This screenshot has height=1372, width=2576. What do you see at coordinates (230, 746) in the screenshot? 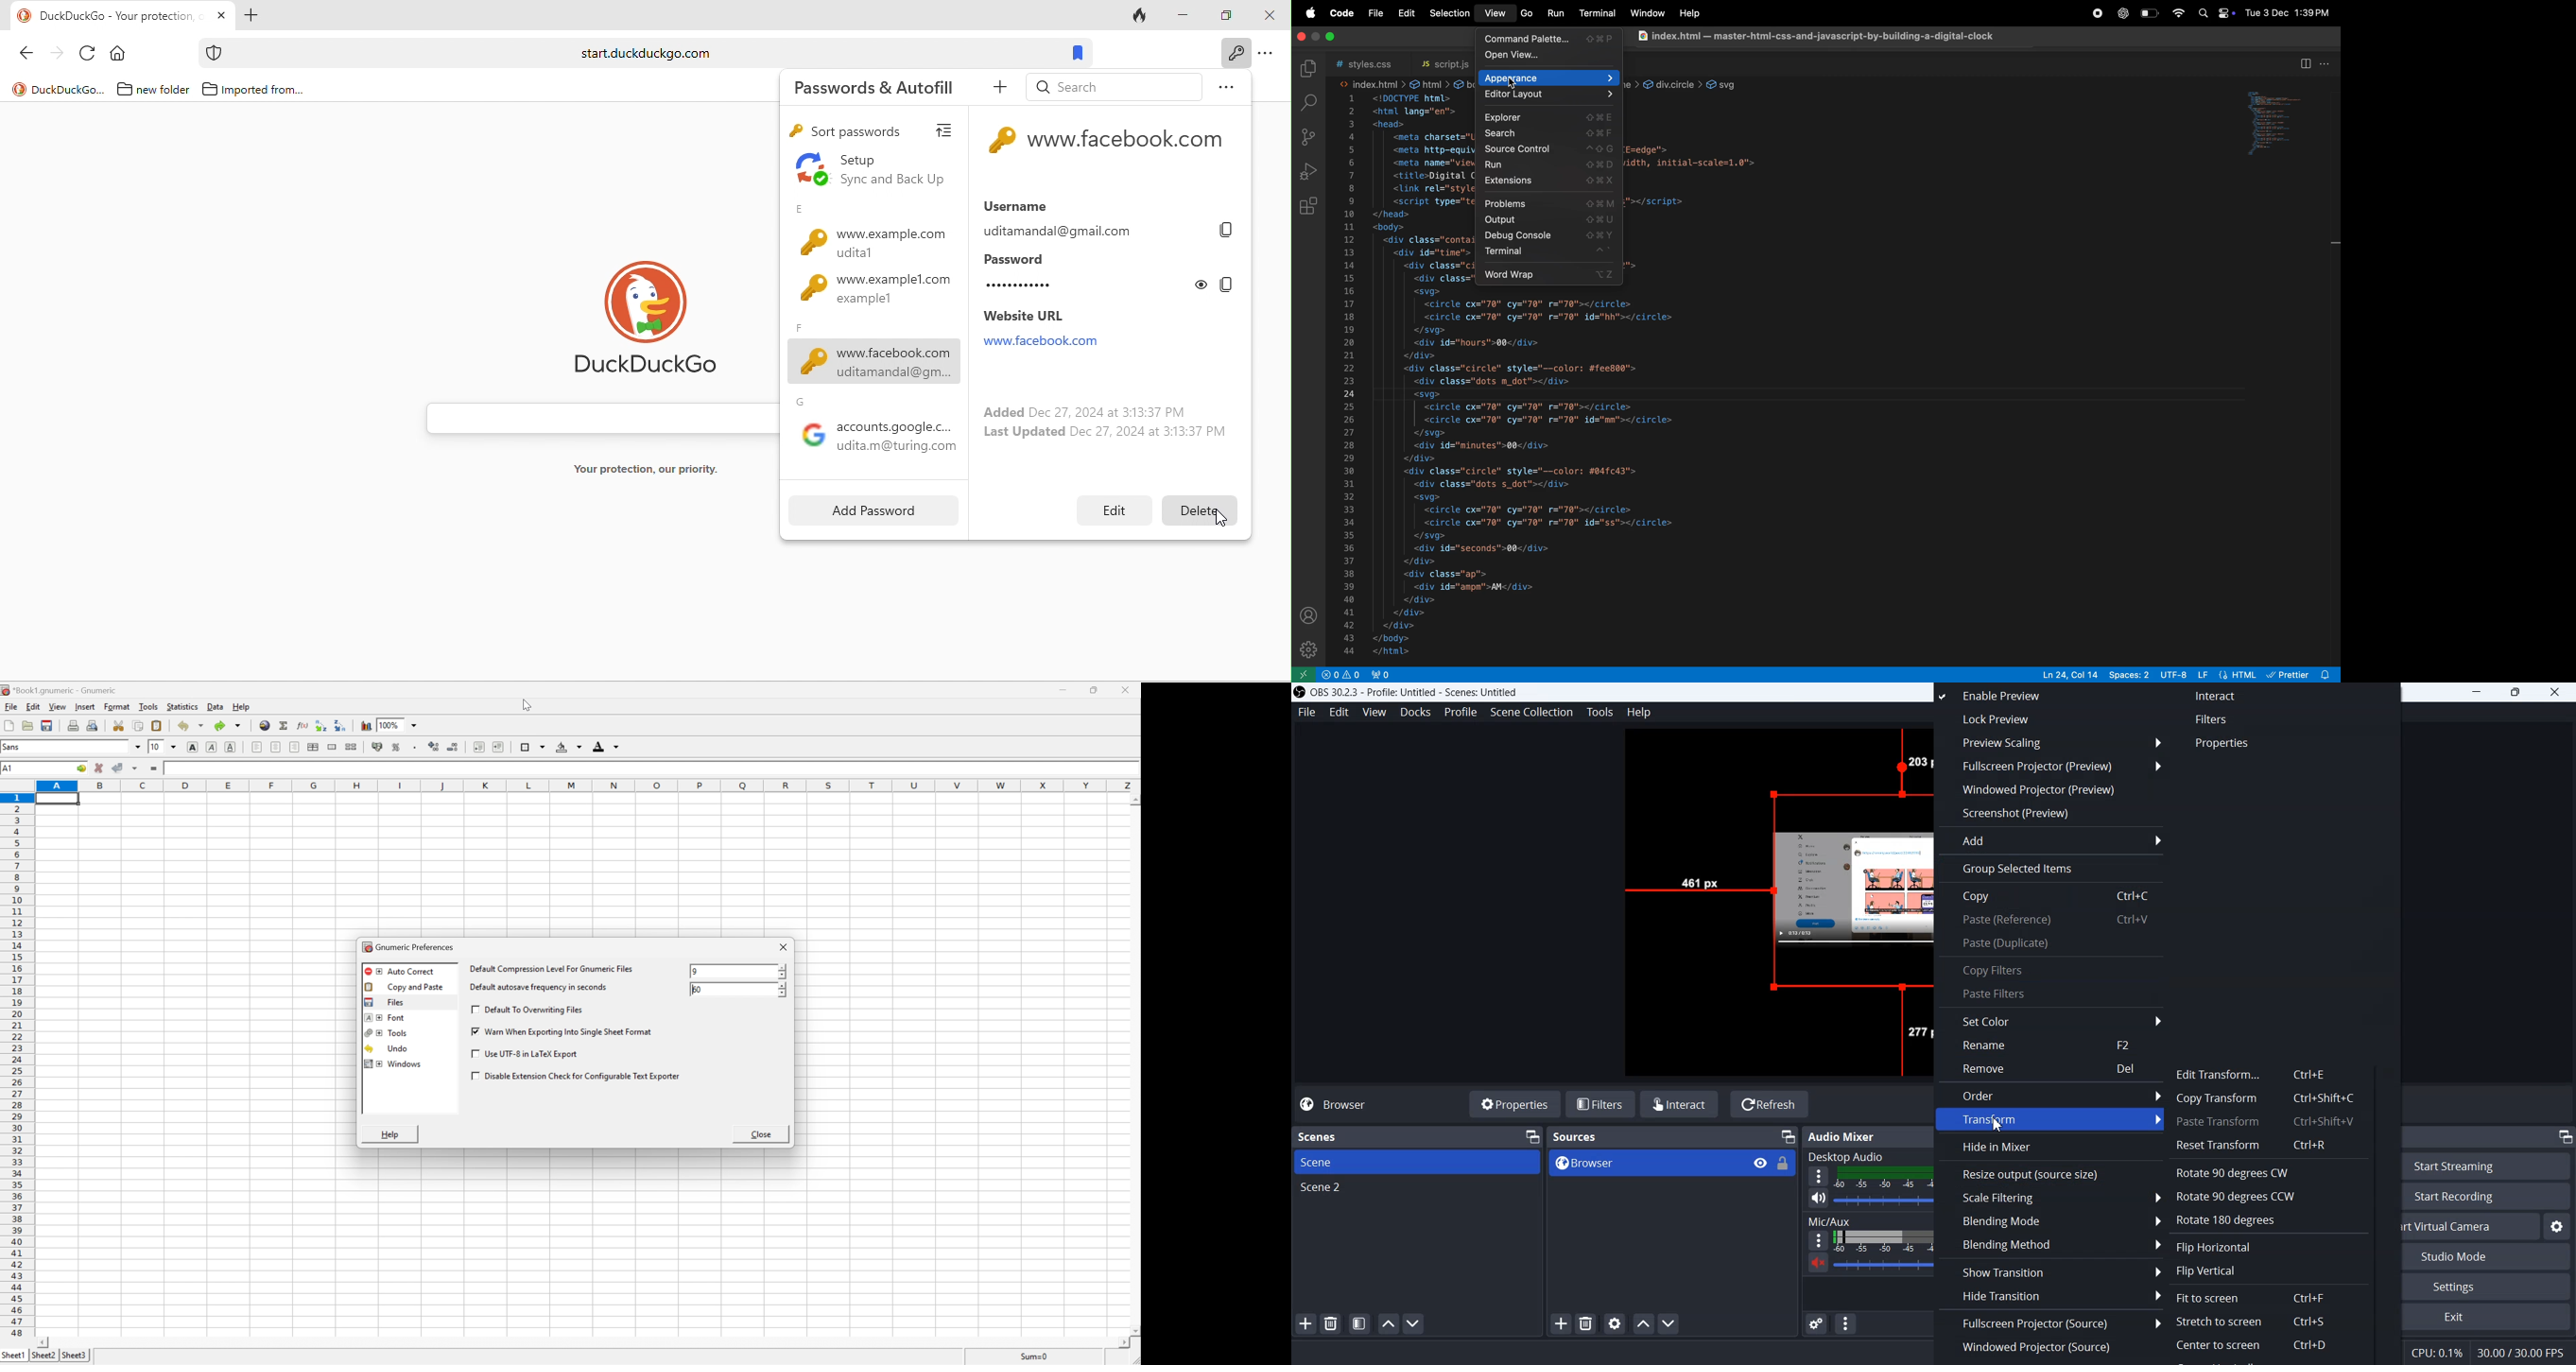
I see `underline` at bounding box center [230, 746].